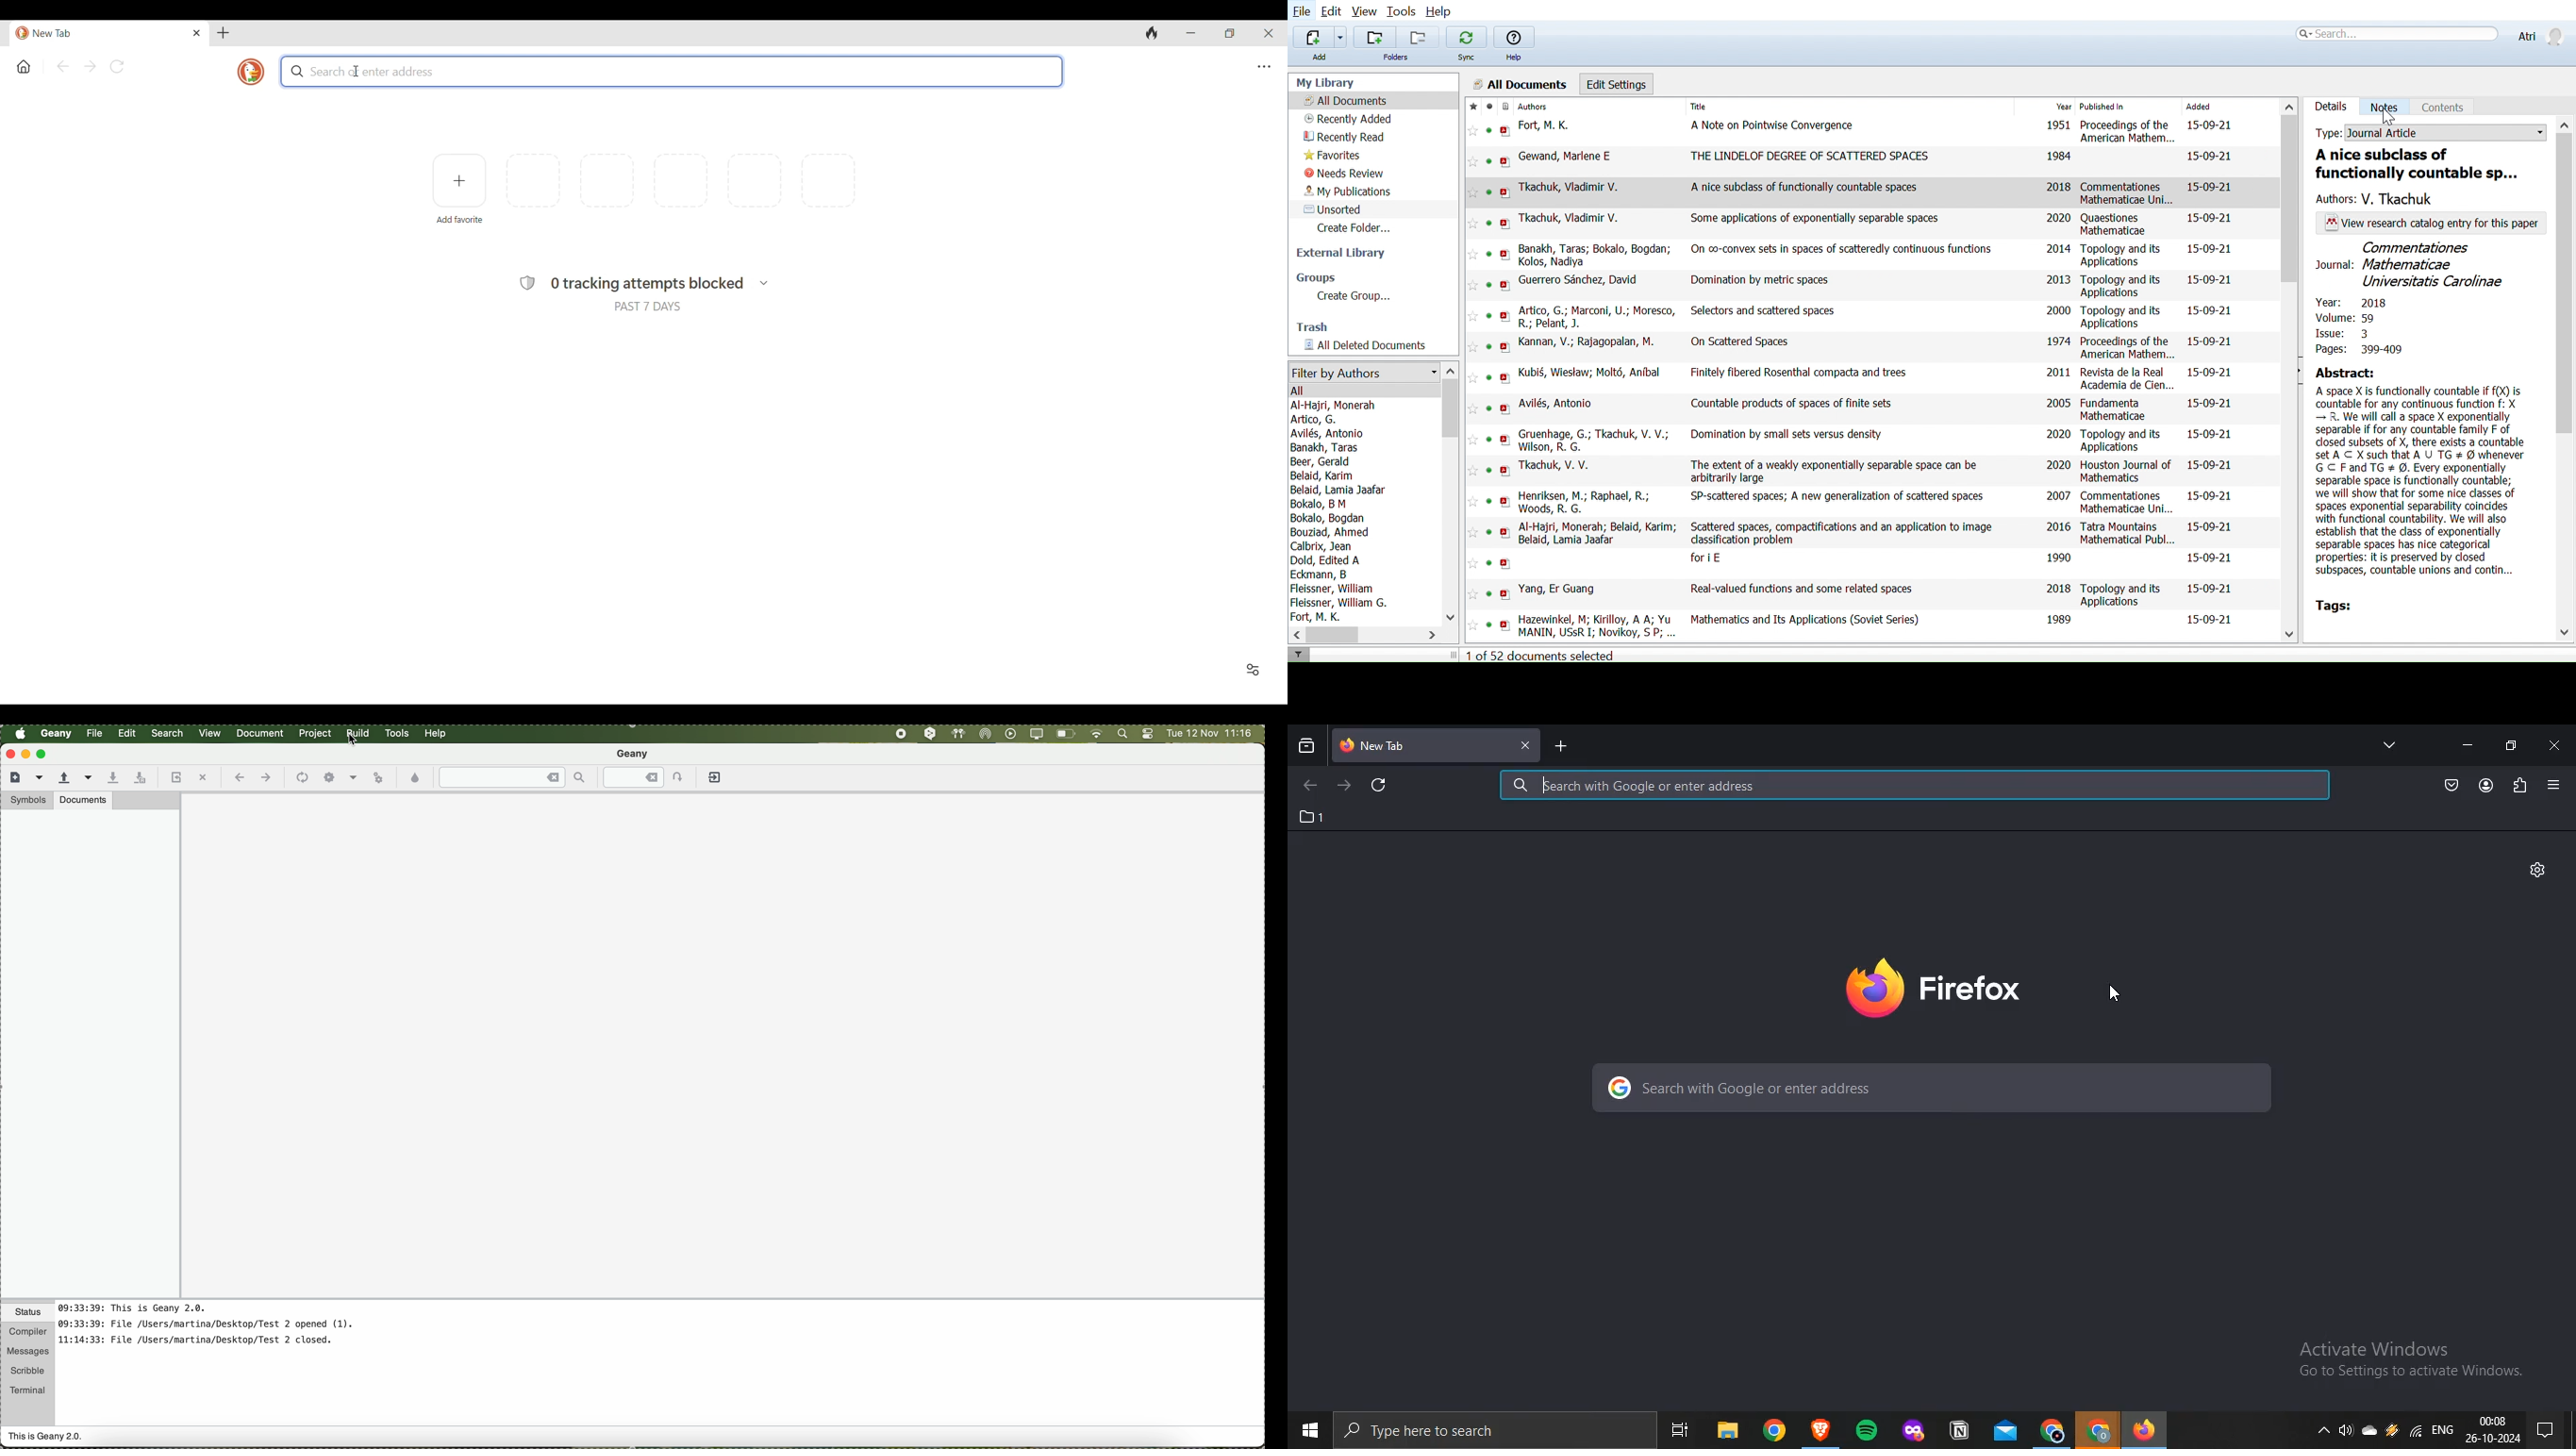 The image size is (2576, 1456). Describe the element at coordinates (2350, 303) in the screenshot. I see `Year: 2018` at that location.